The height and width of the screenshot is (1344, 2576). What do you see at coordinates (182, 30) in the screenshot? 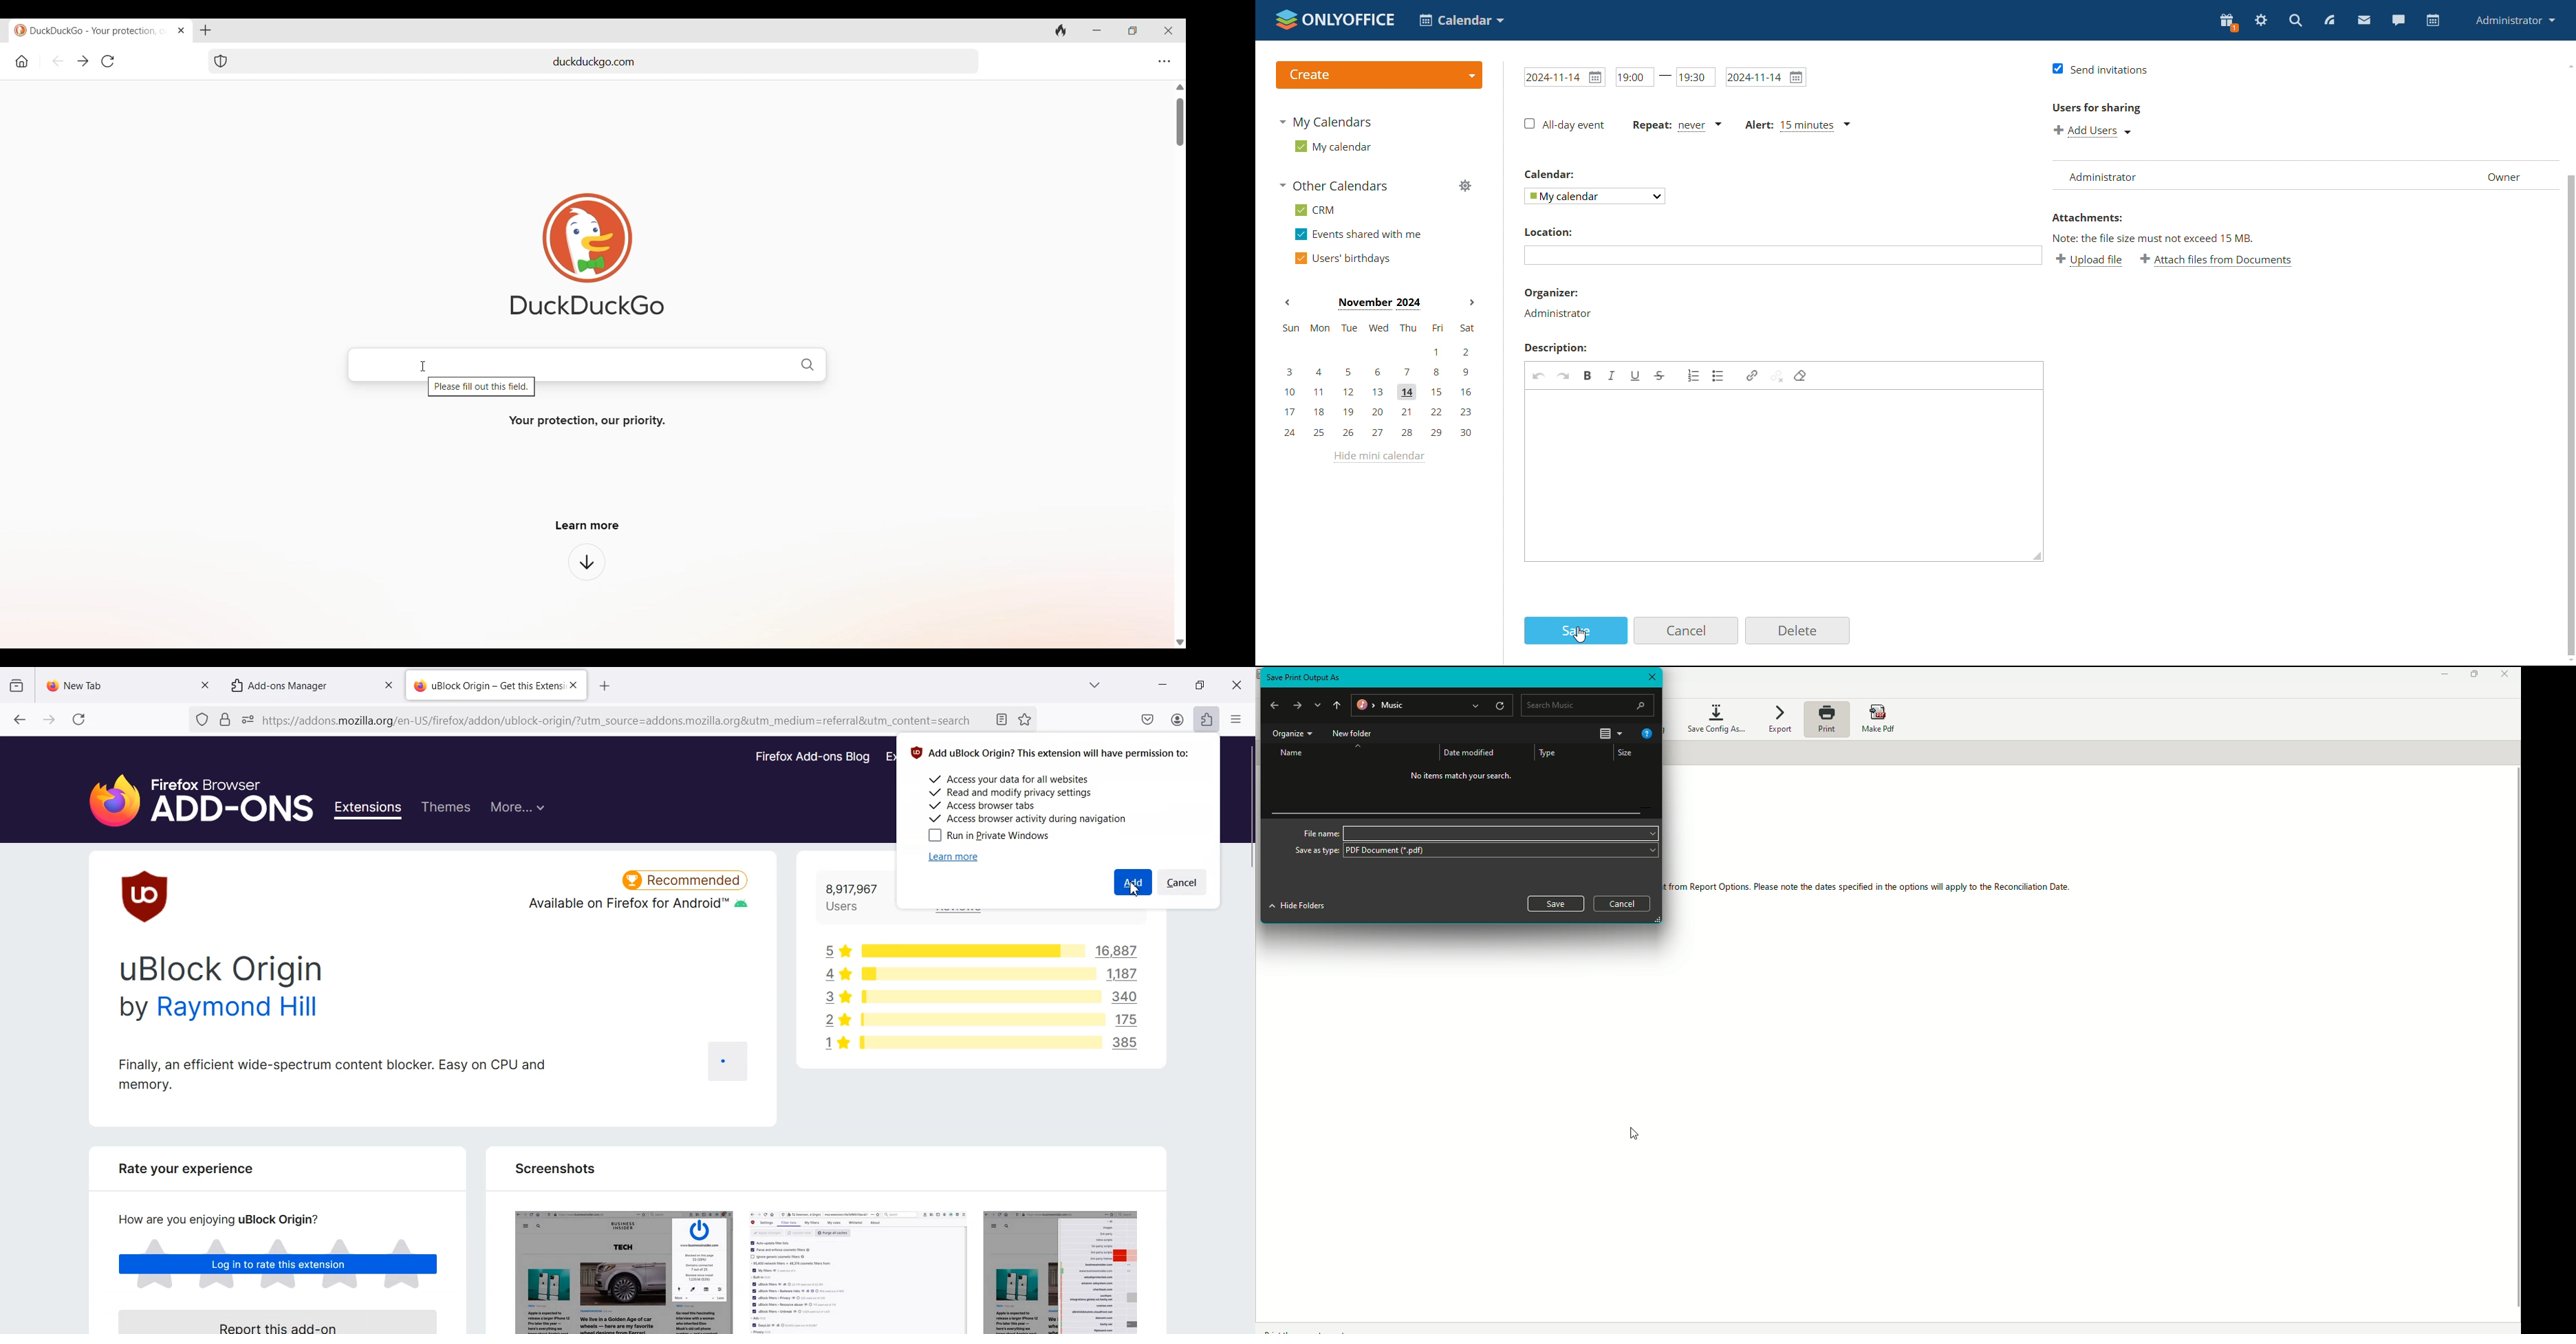
I see `Close tab` at bounding box center [182, 30].